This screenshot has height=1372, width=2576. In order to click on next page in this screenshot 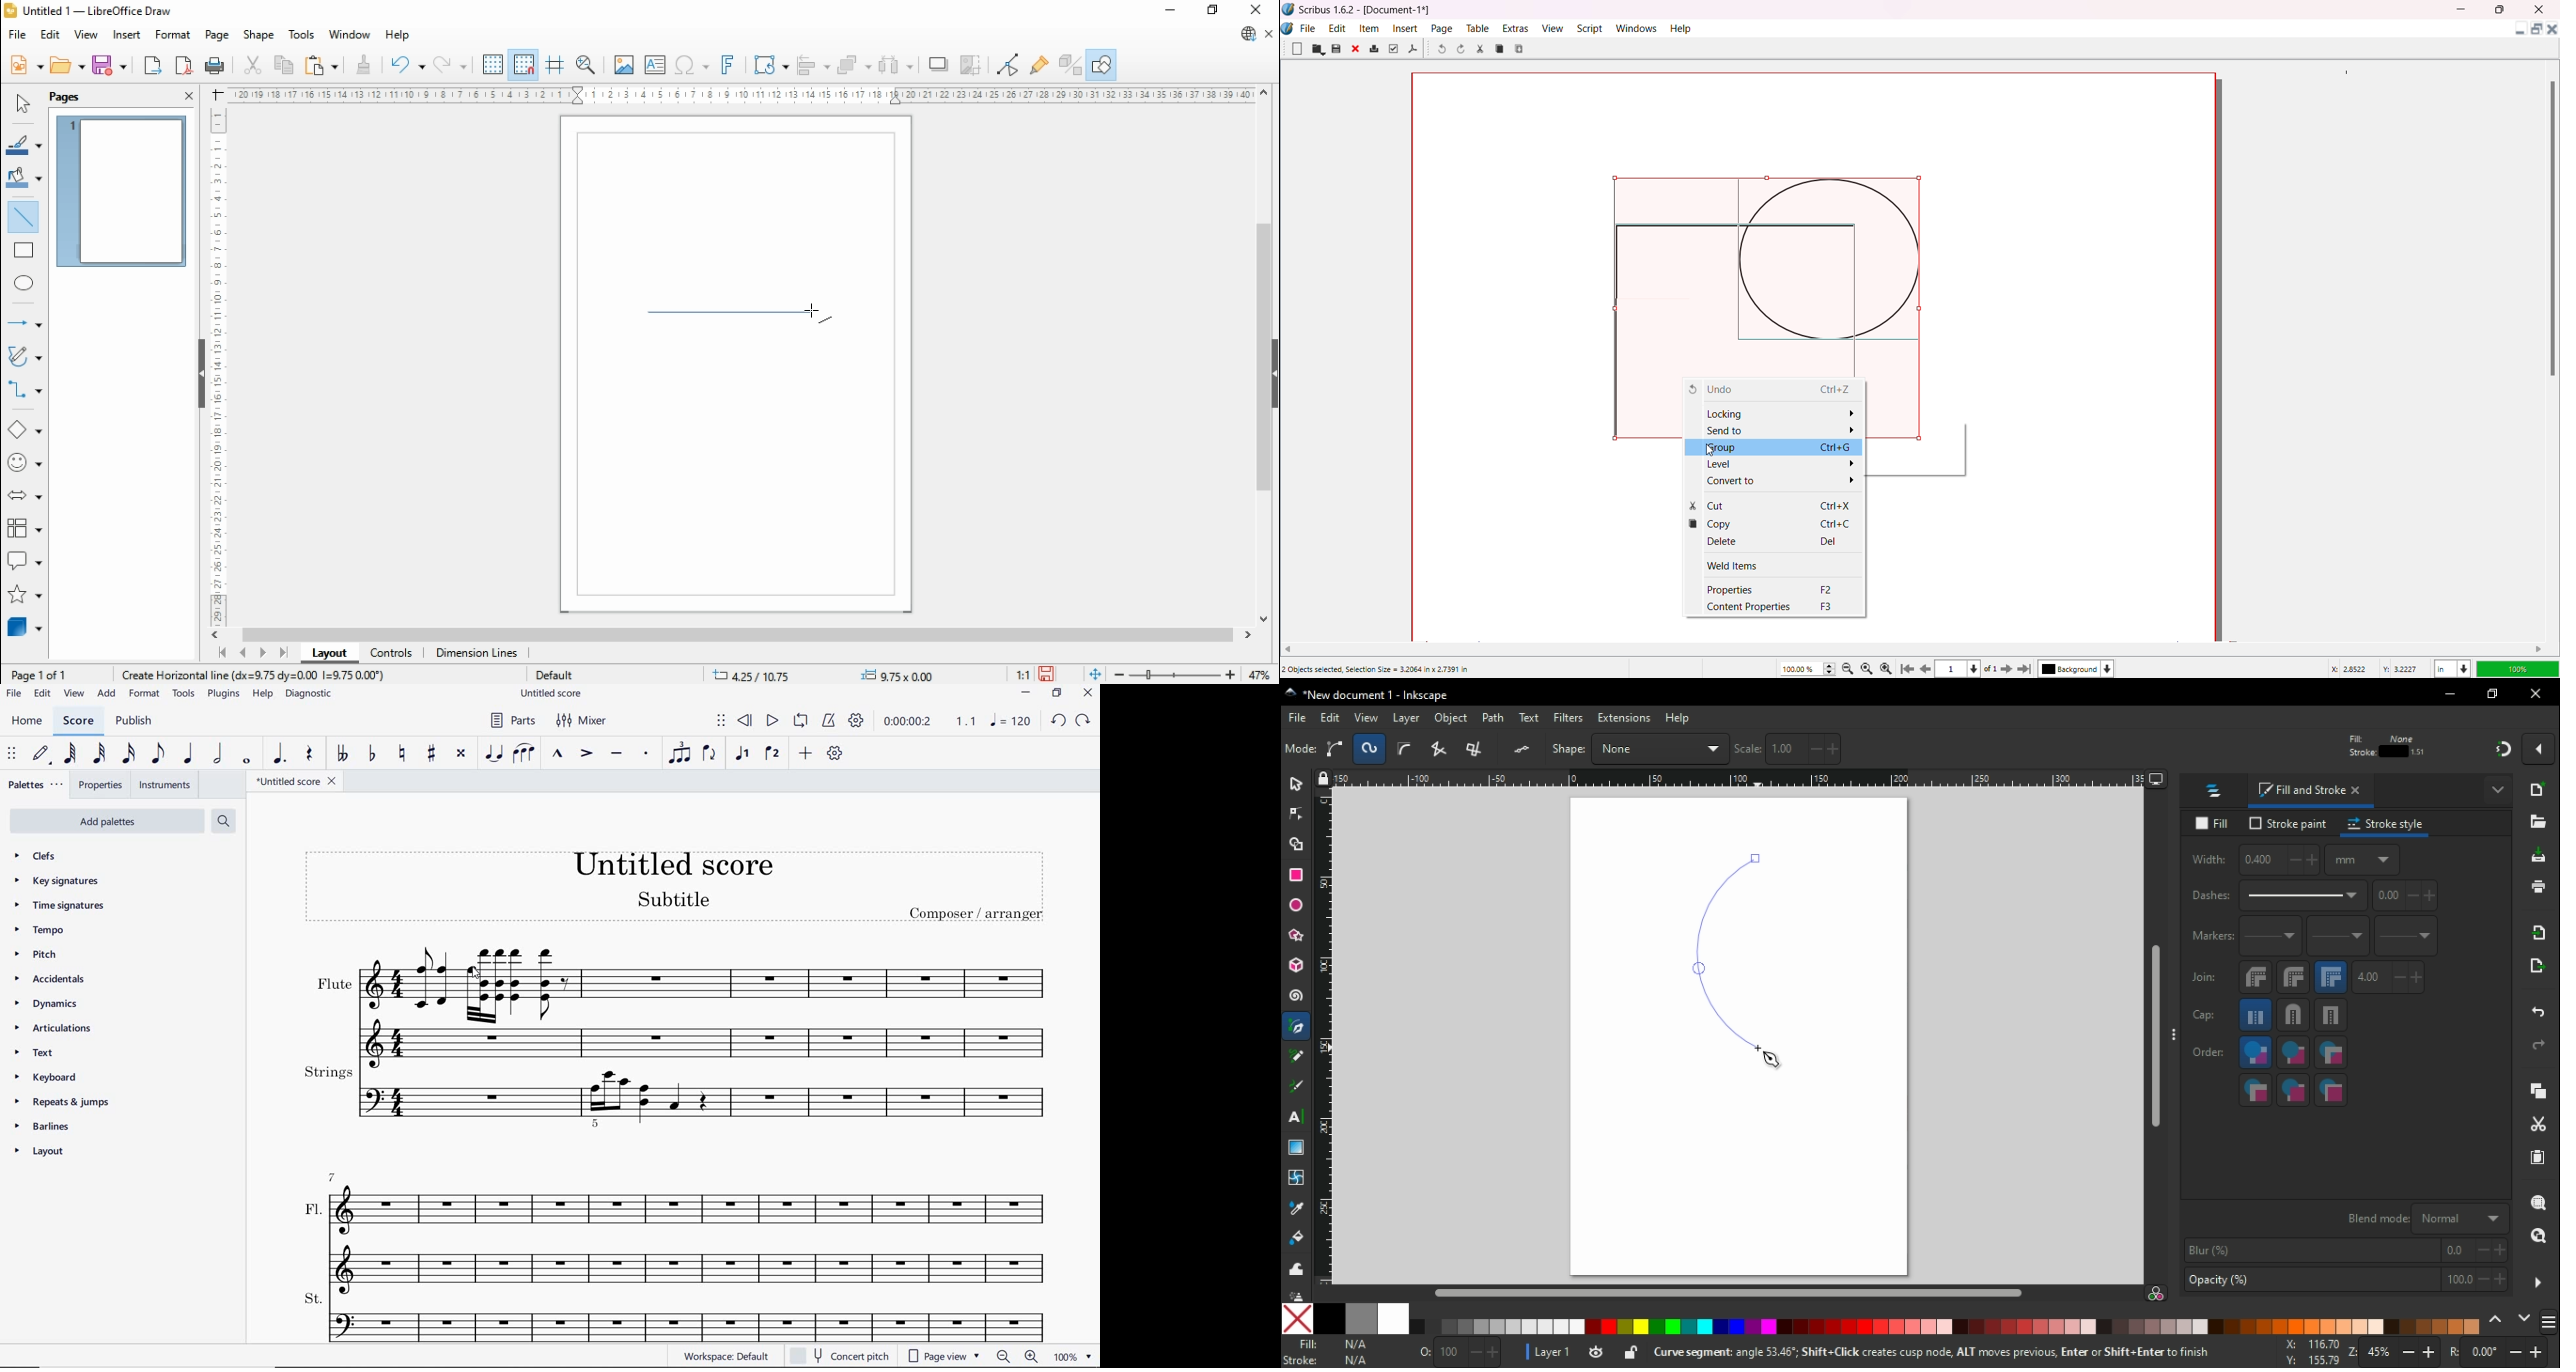, I will do `click(262, 652)`.